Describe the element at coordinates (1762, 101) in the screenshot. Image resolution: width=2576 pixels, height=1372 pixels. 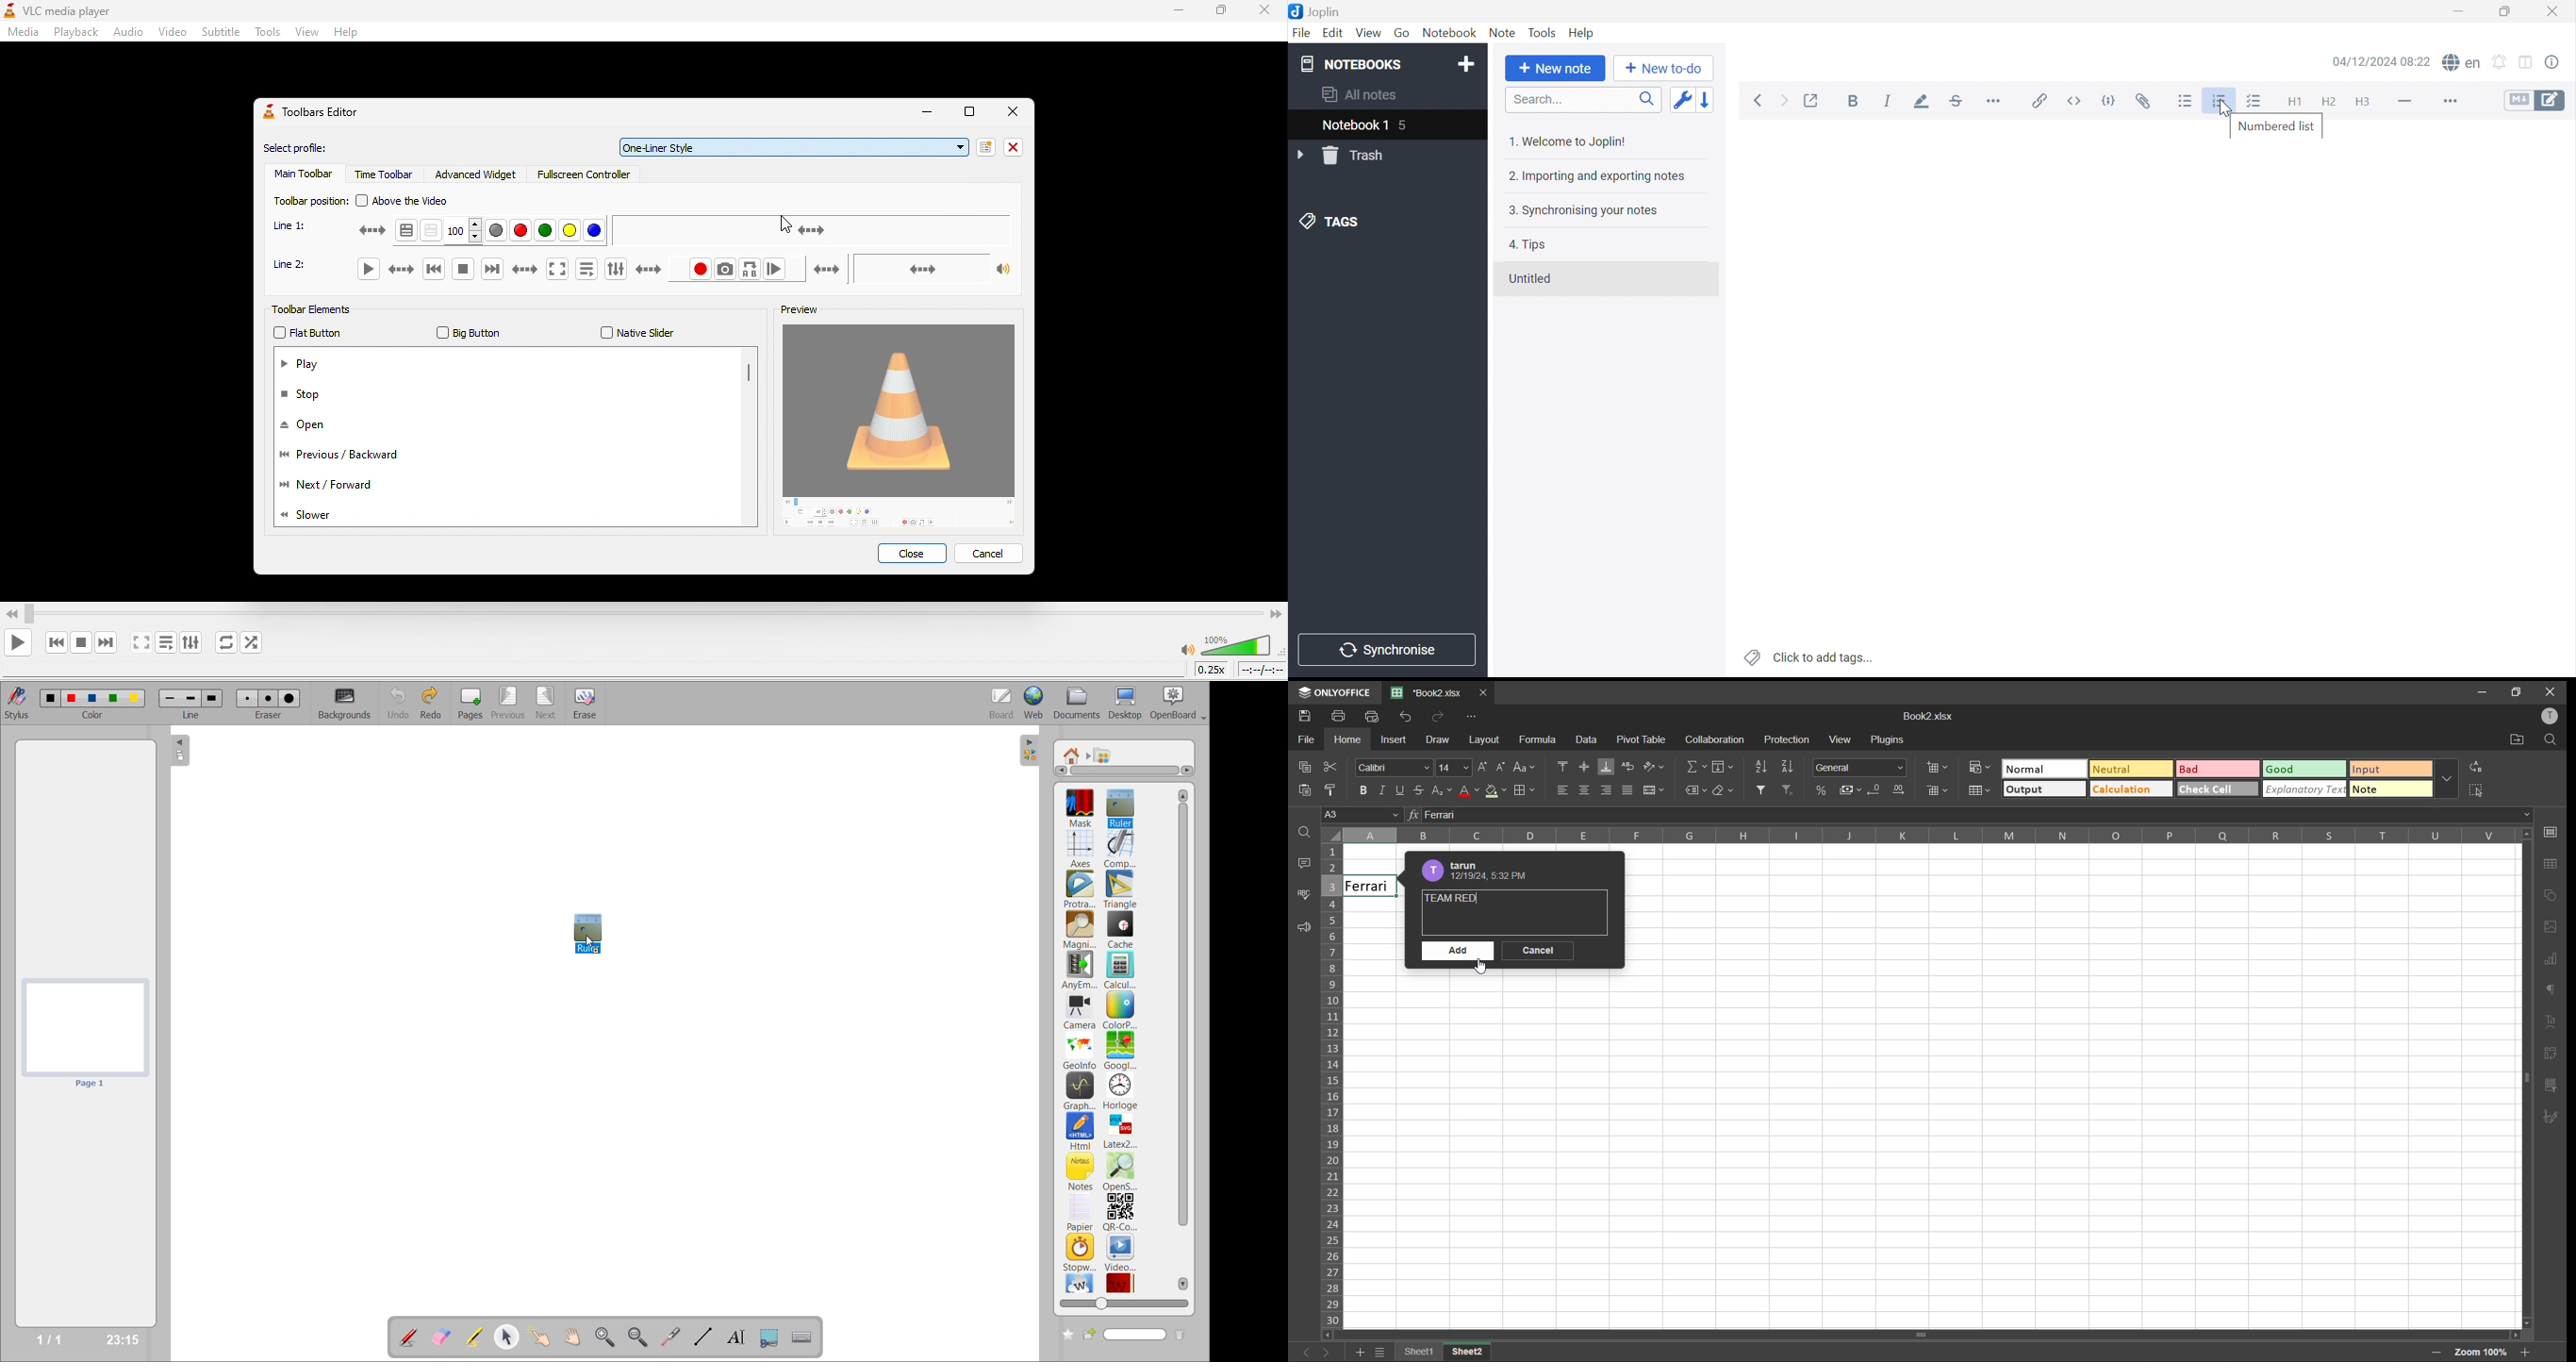
I see `Back` at that location.